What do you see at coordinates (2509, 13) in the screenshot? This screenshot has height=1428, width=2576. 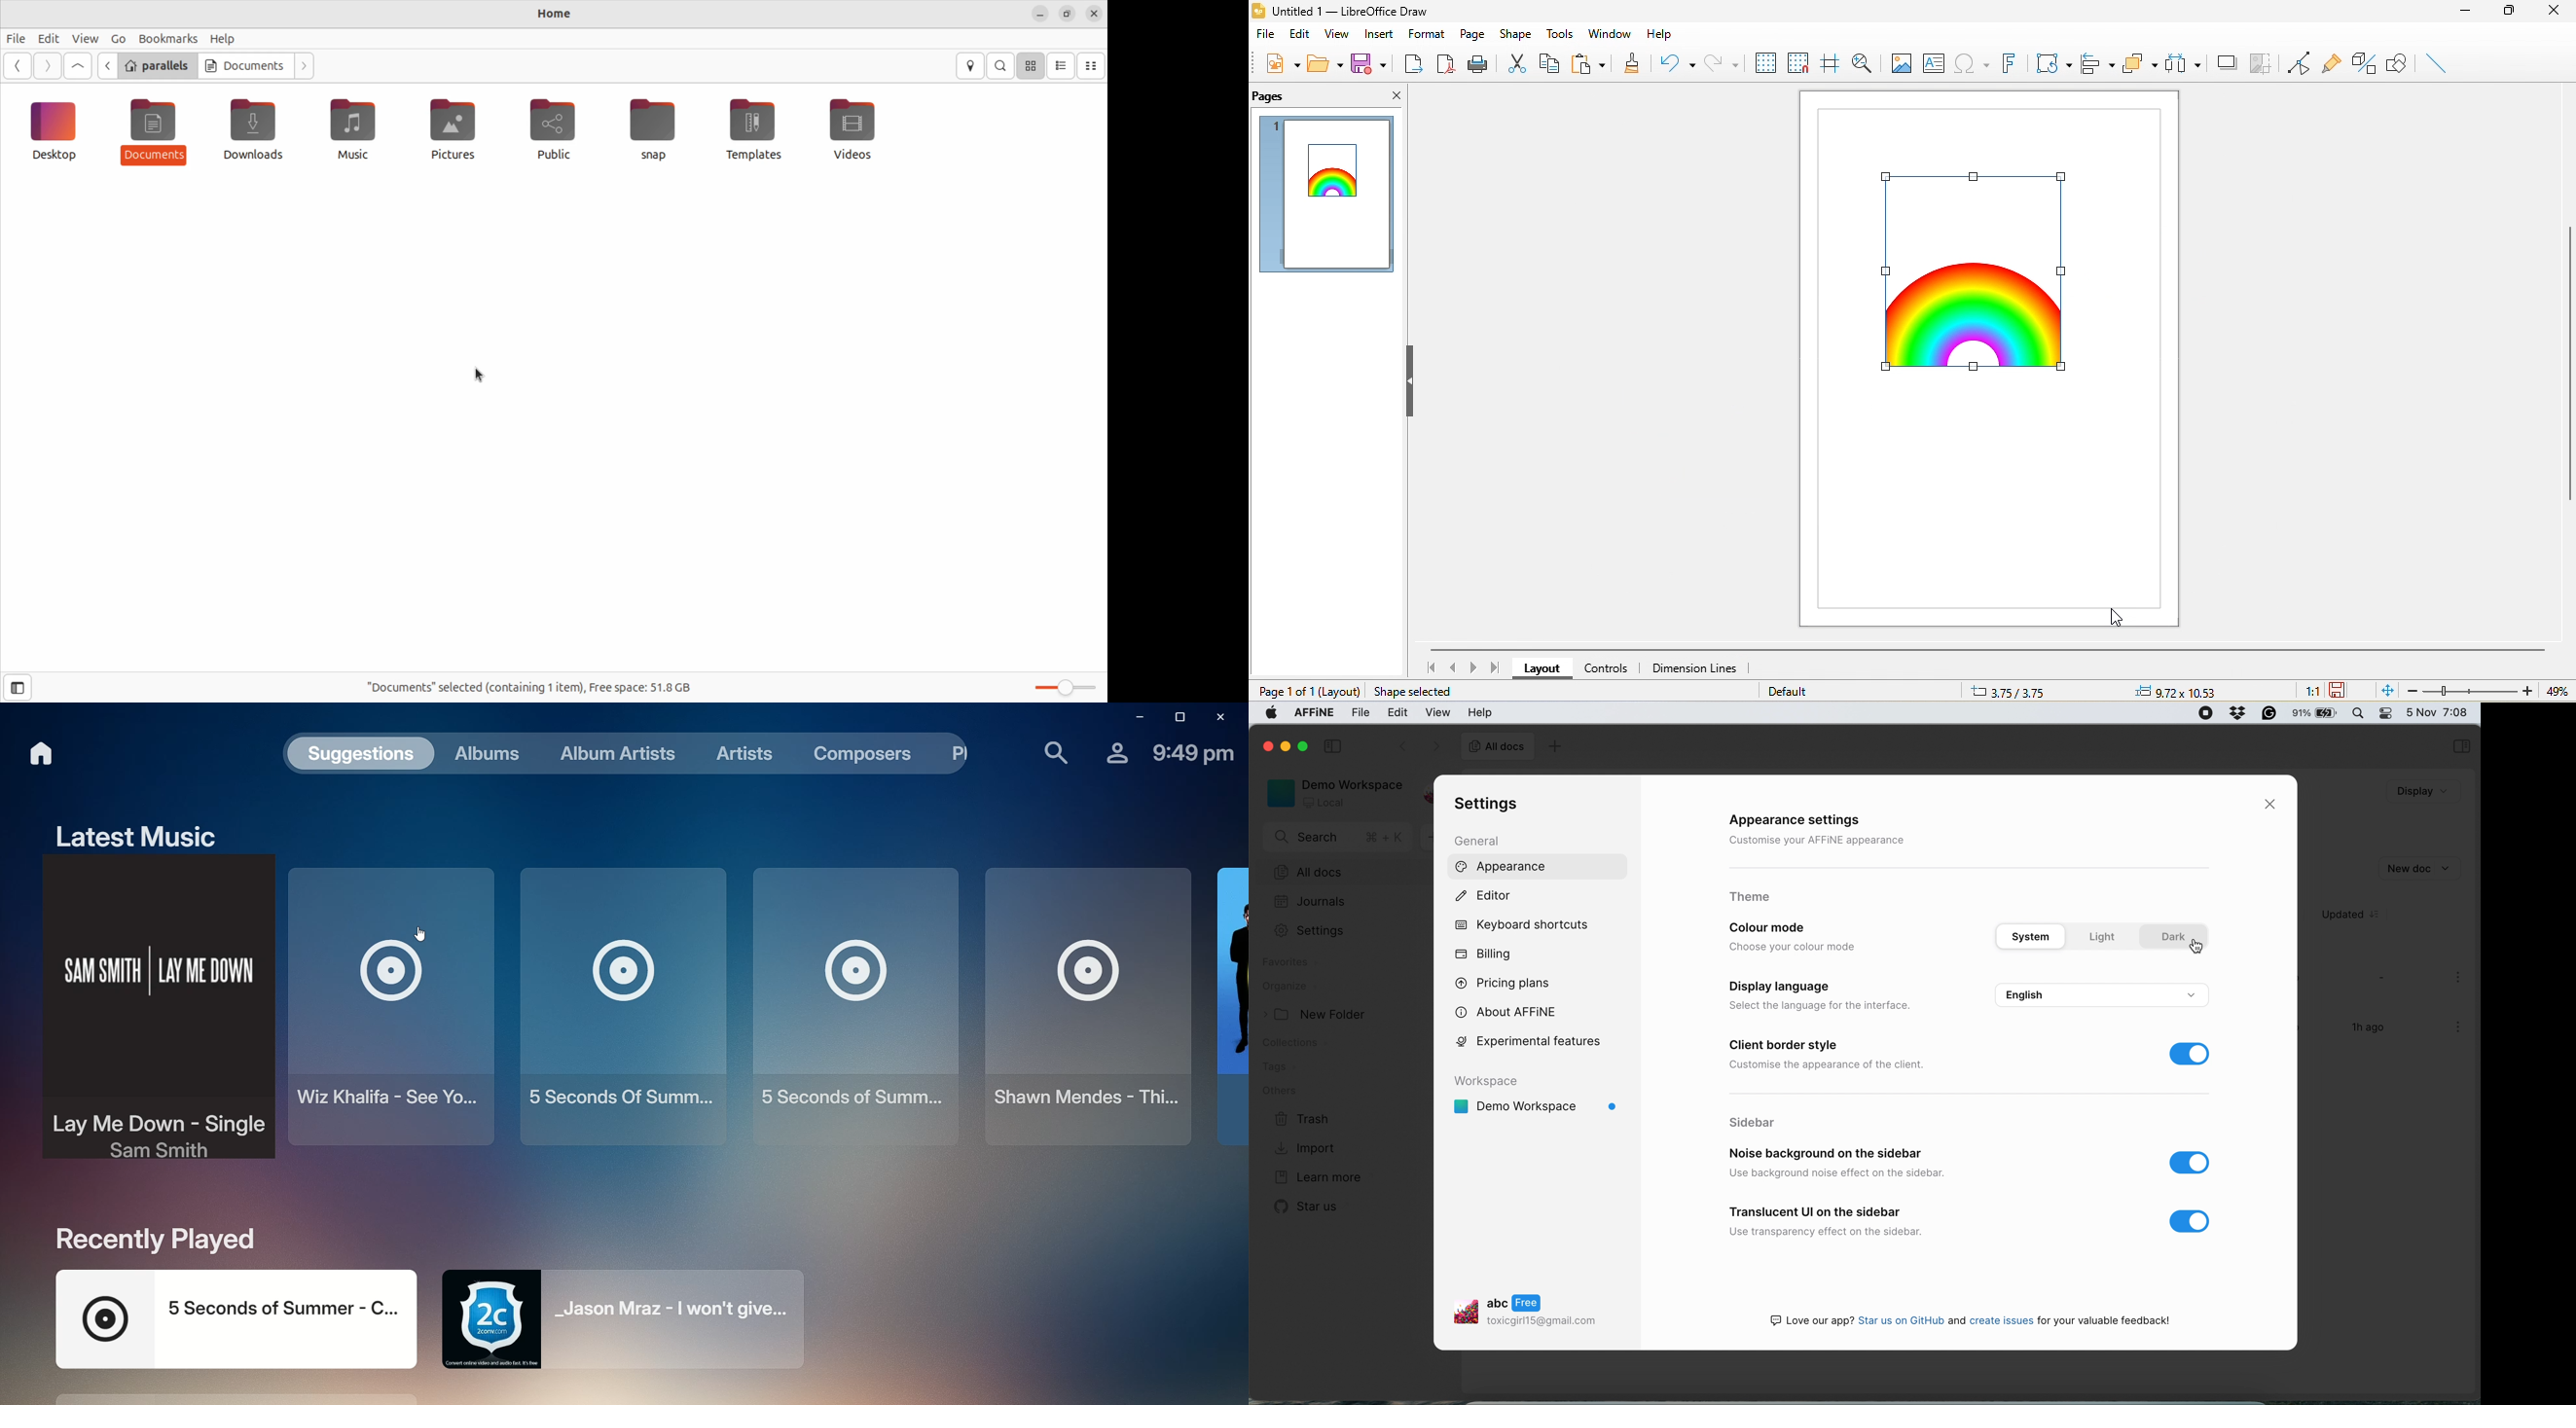 I see `maximize` at bounding box center [2509, 13].